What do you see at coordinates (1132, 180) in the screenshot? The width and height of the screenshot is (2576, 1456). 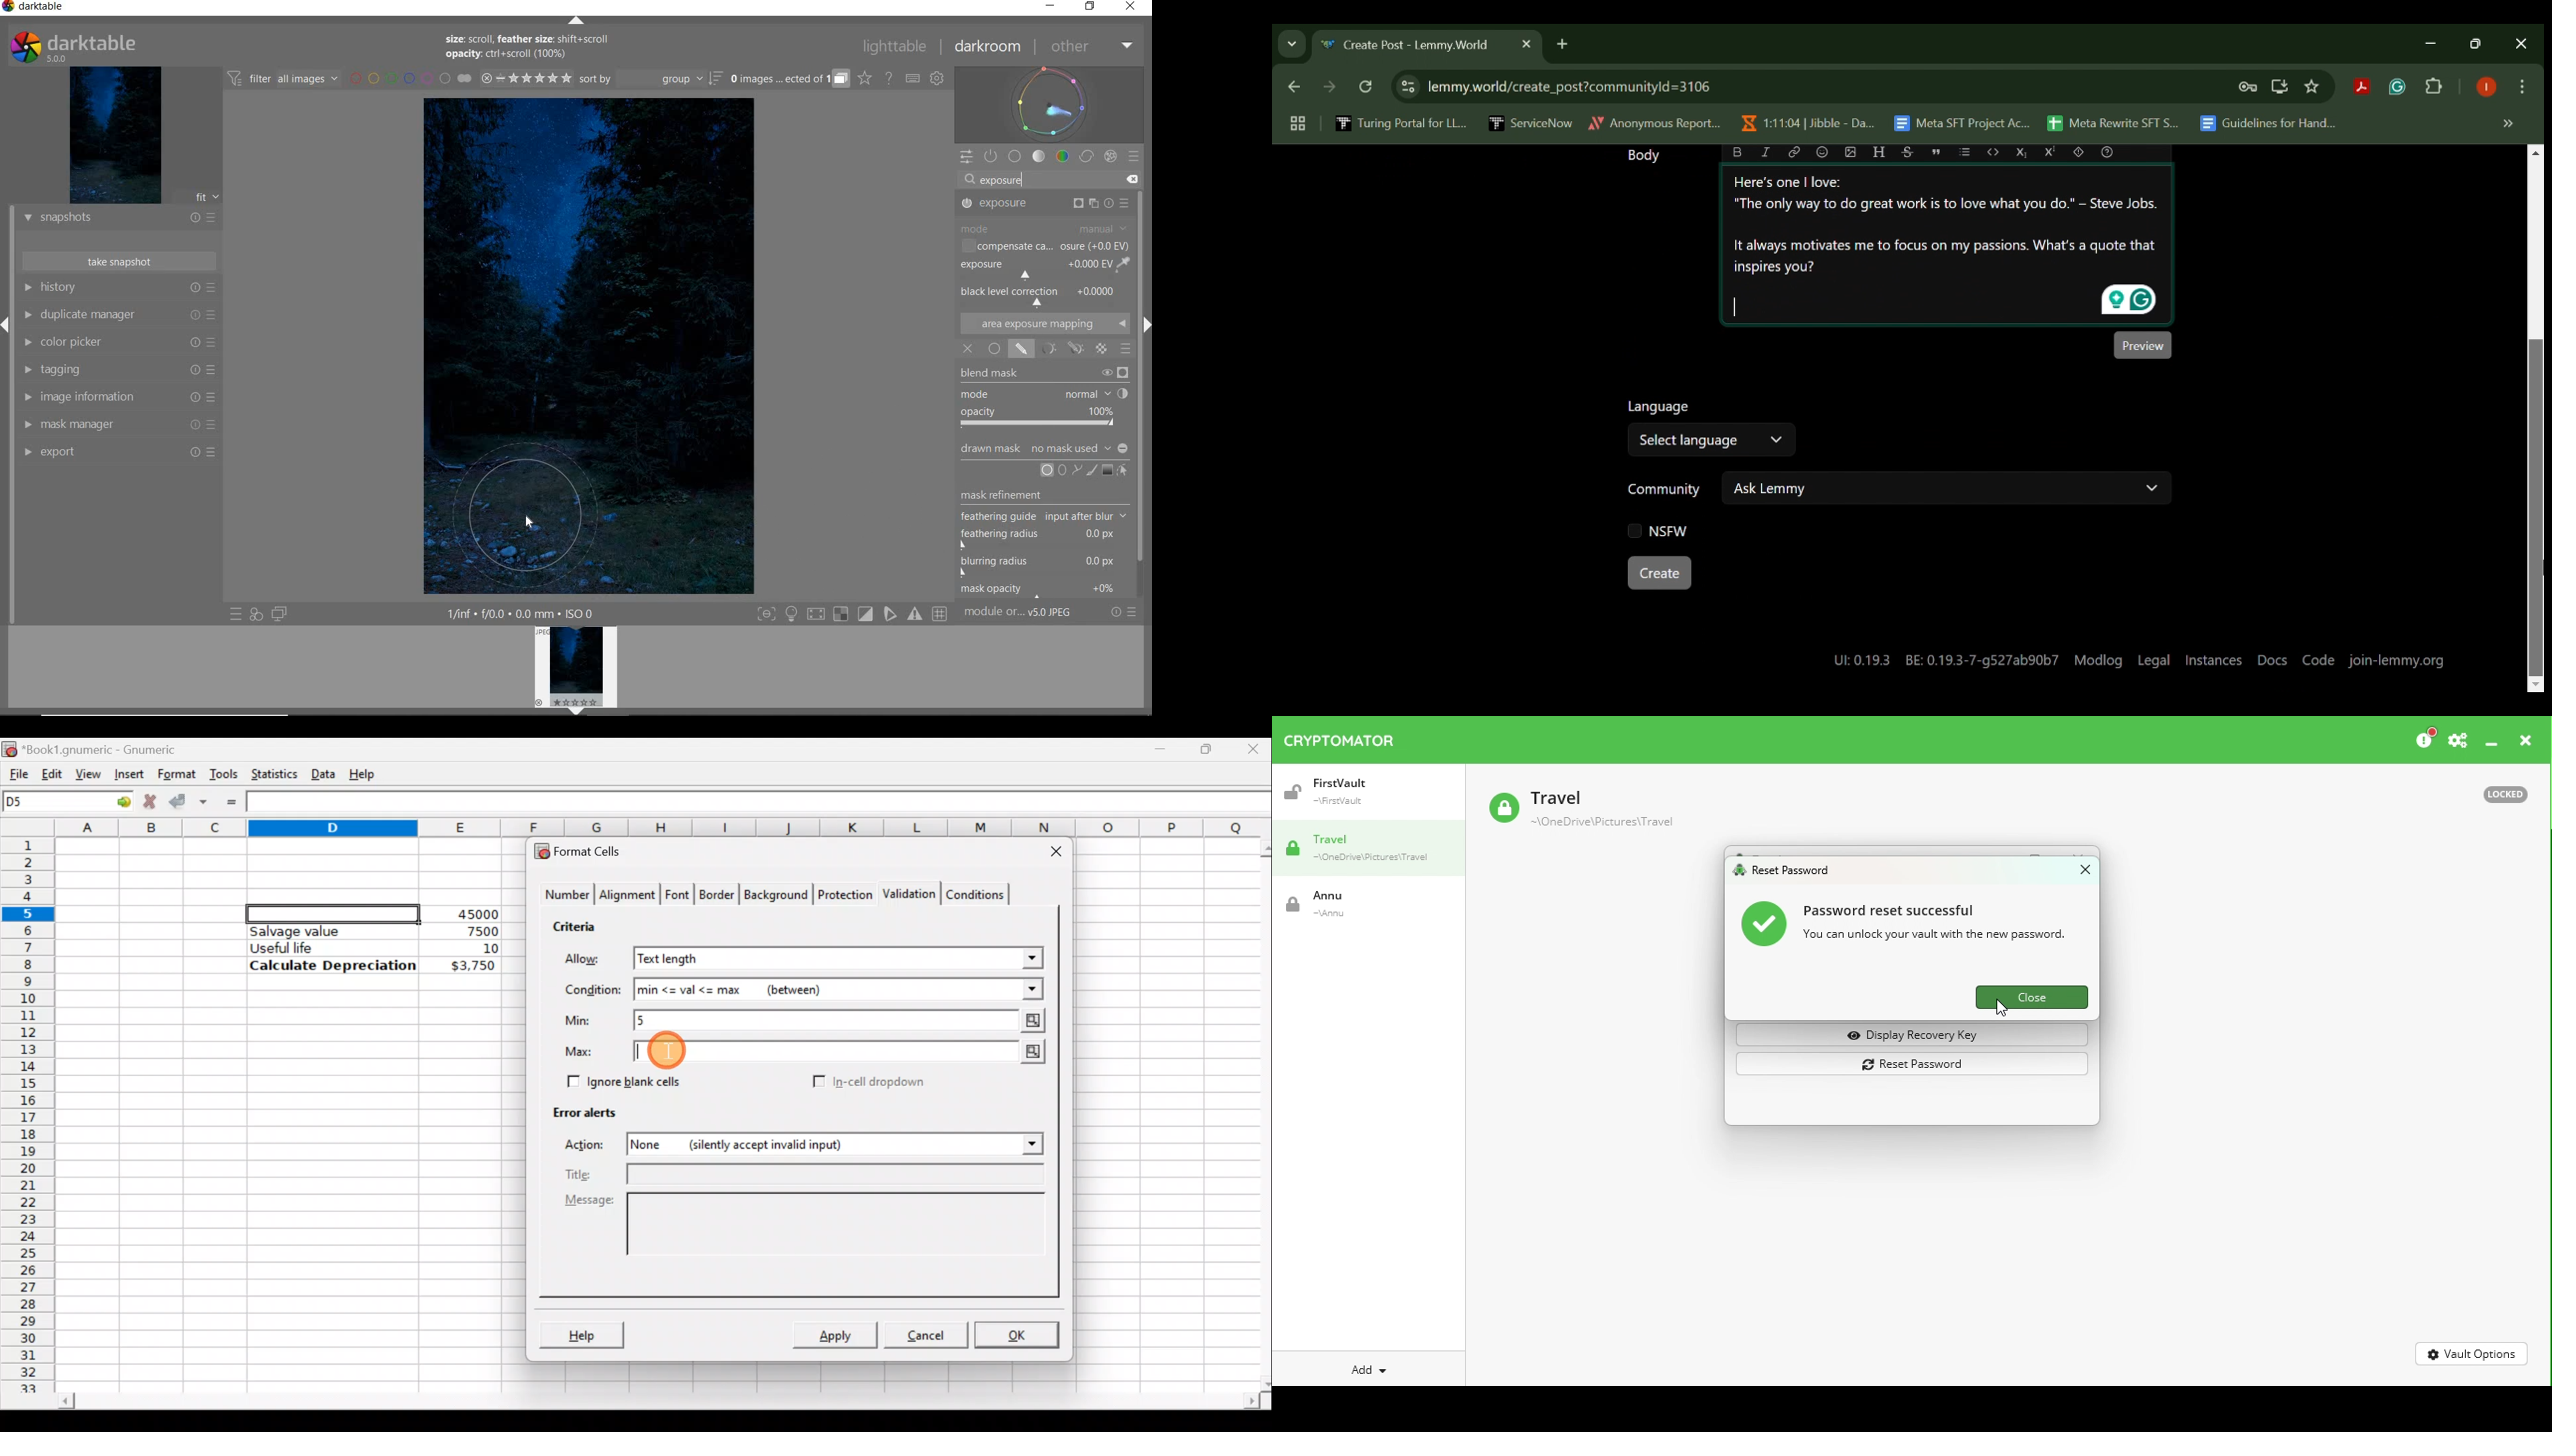 I see `DELETE` at bounding box center [1132, 180].